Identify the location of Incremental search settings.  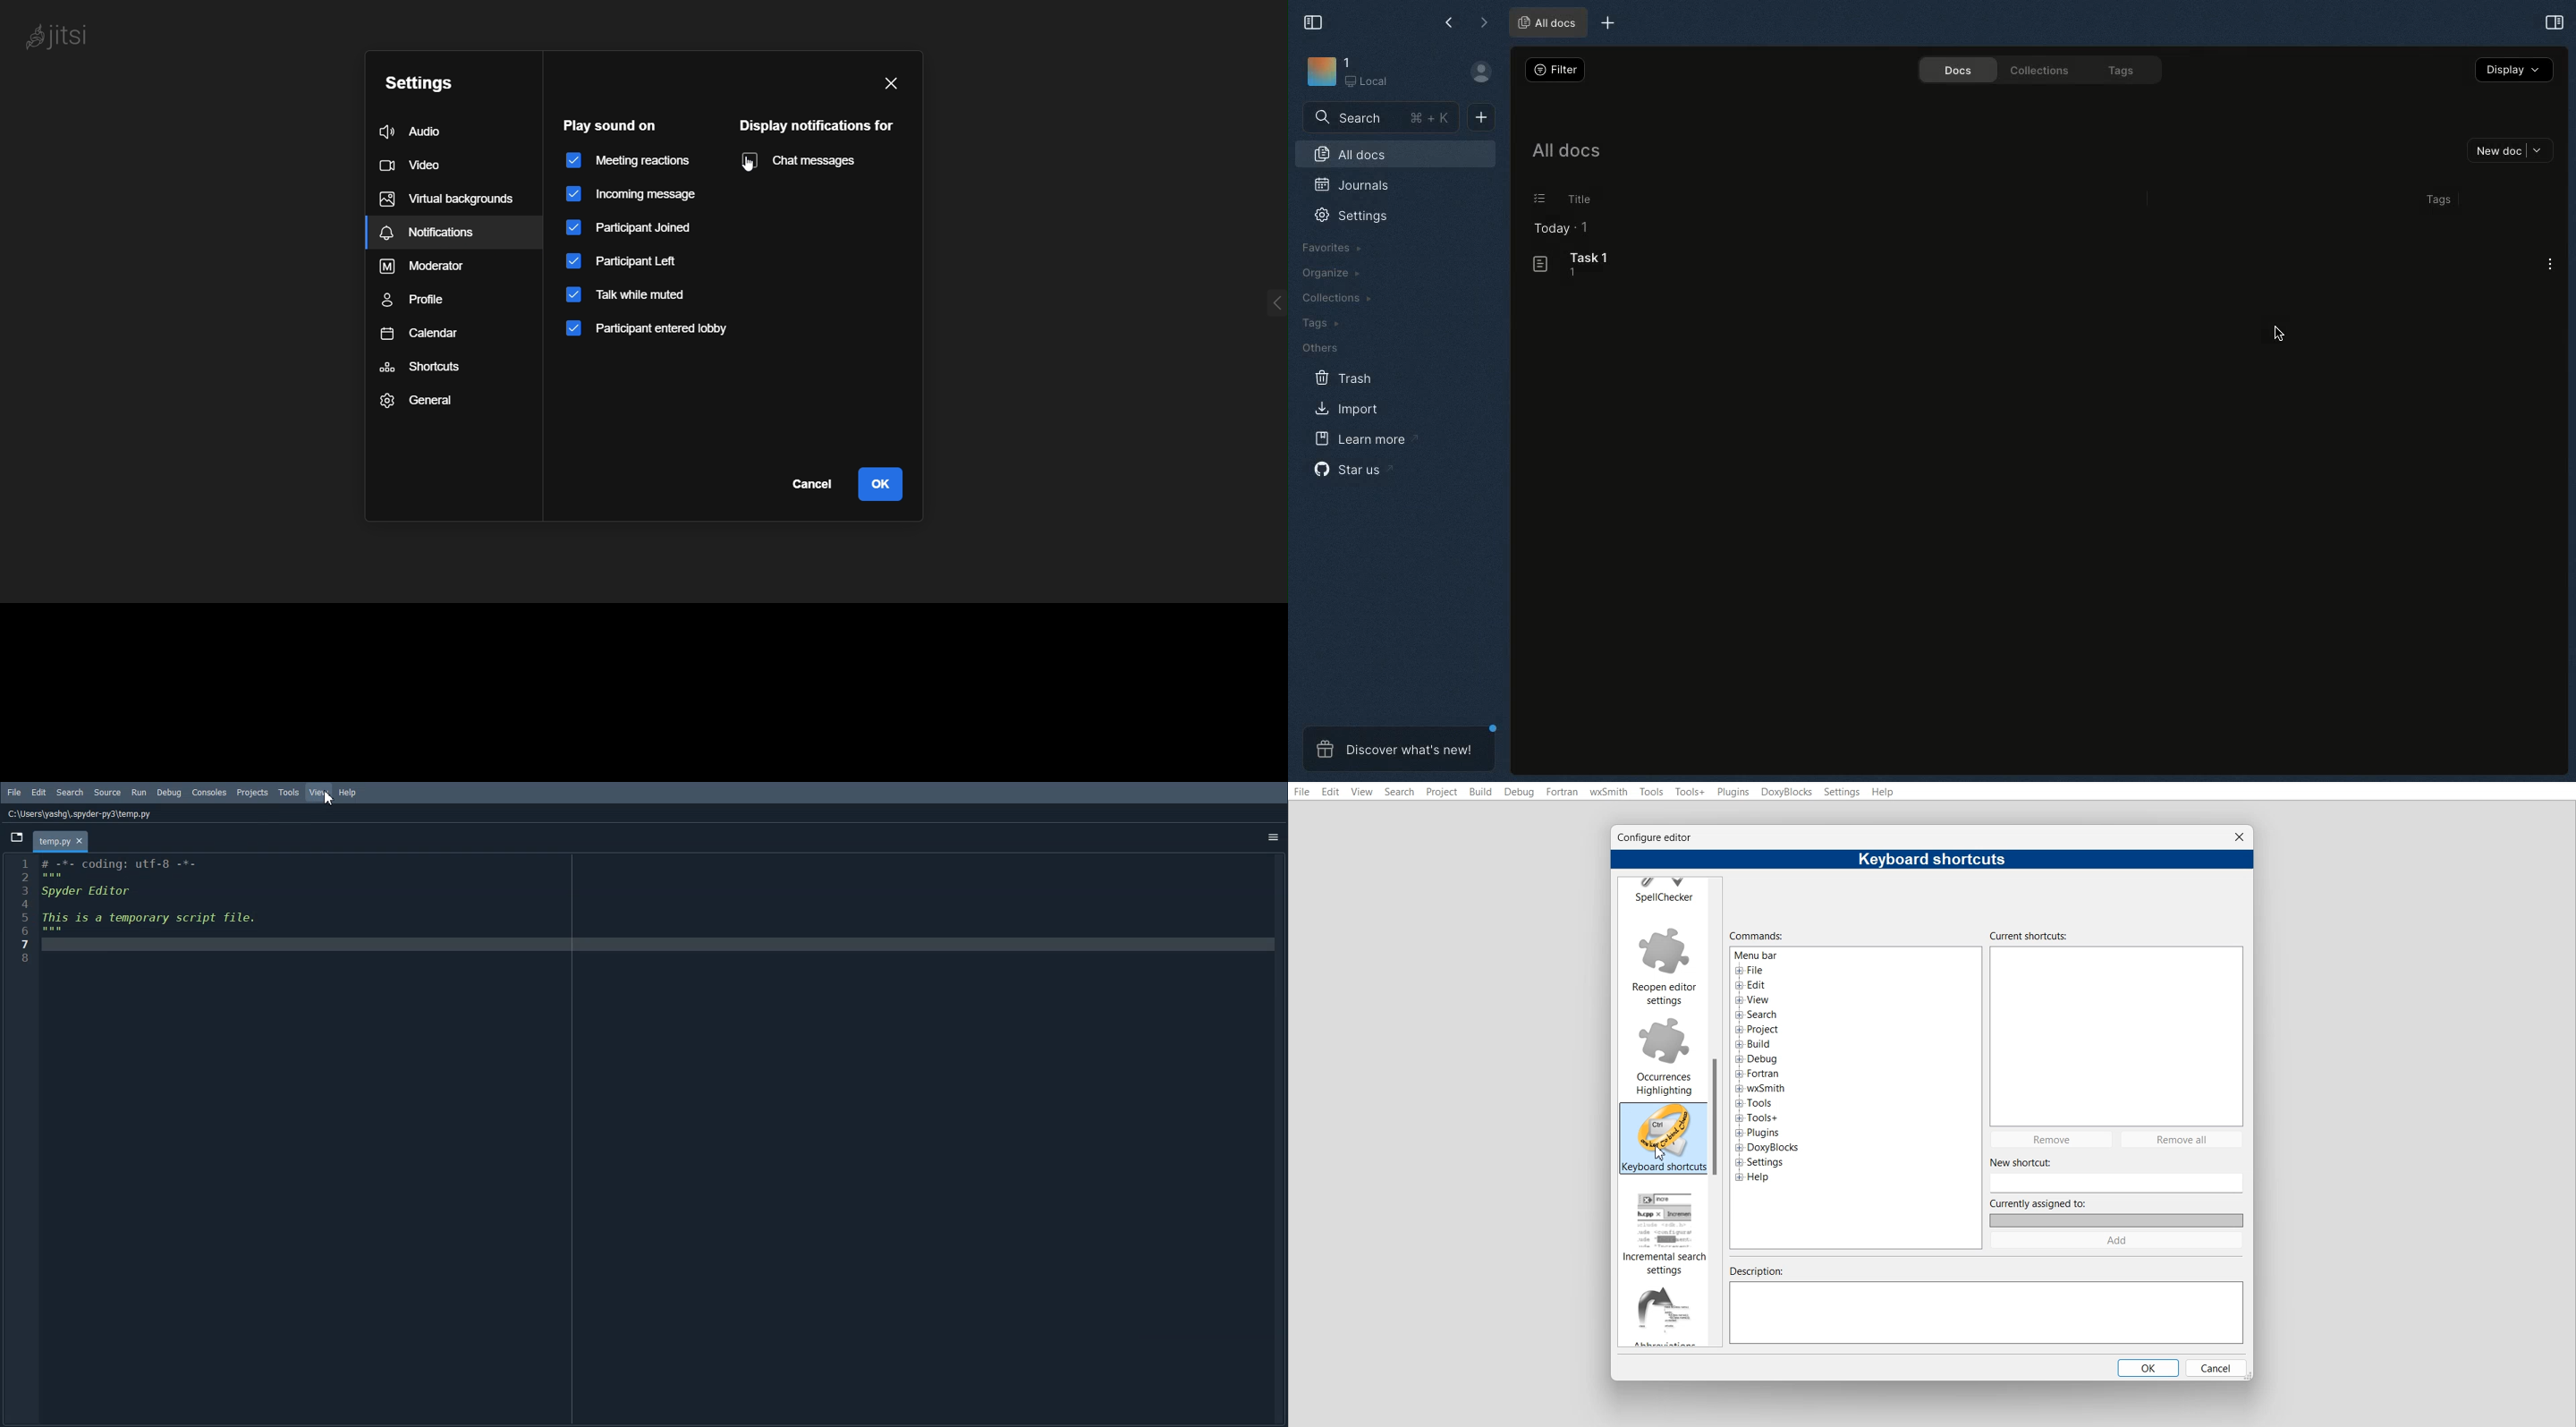
(1664, 1233).